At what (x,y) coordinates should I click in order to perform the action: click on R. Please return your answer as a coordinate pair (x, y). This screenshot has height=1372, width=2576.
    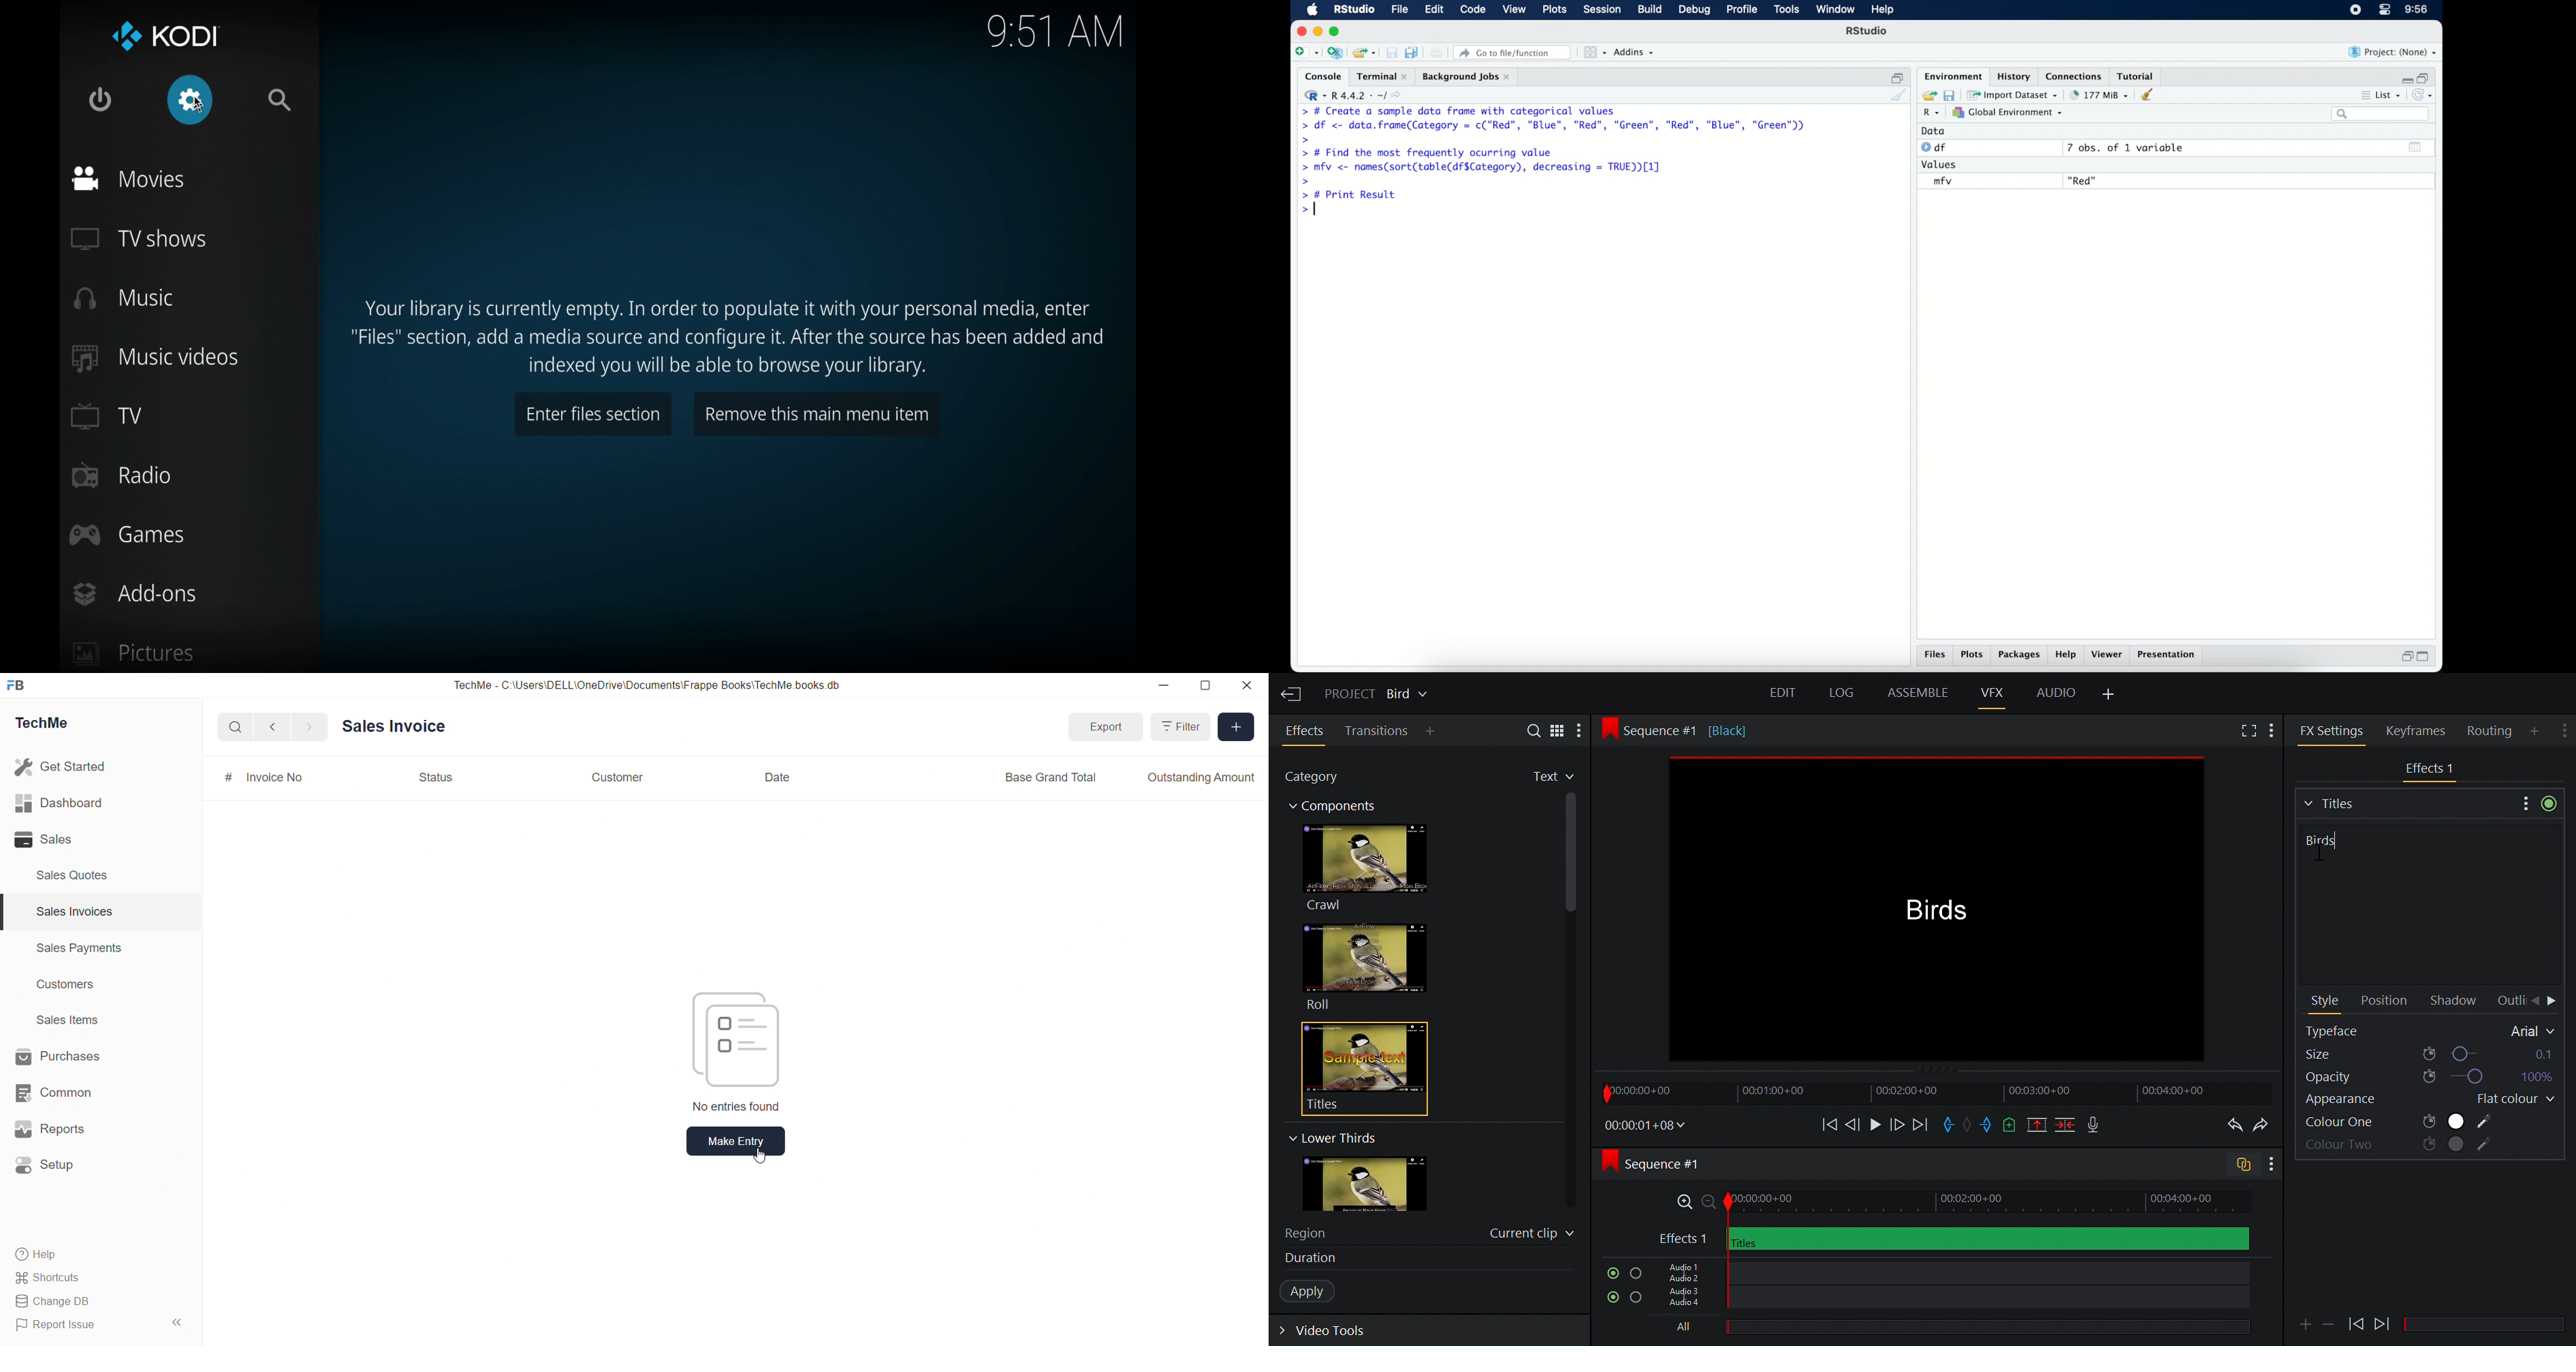
    Looking at the image, I should click on (1934, 113).